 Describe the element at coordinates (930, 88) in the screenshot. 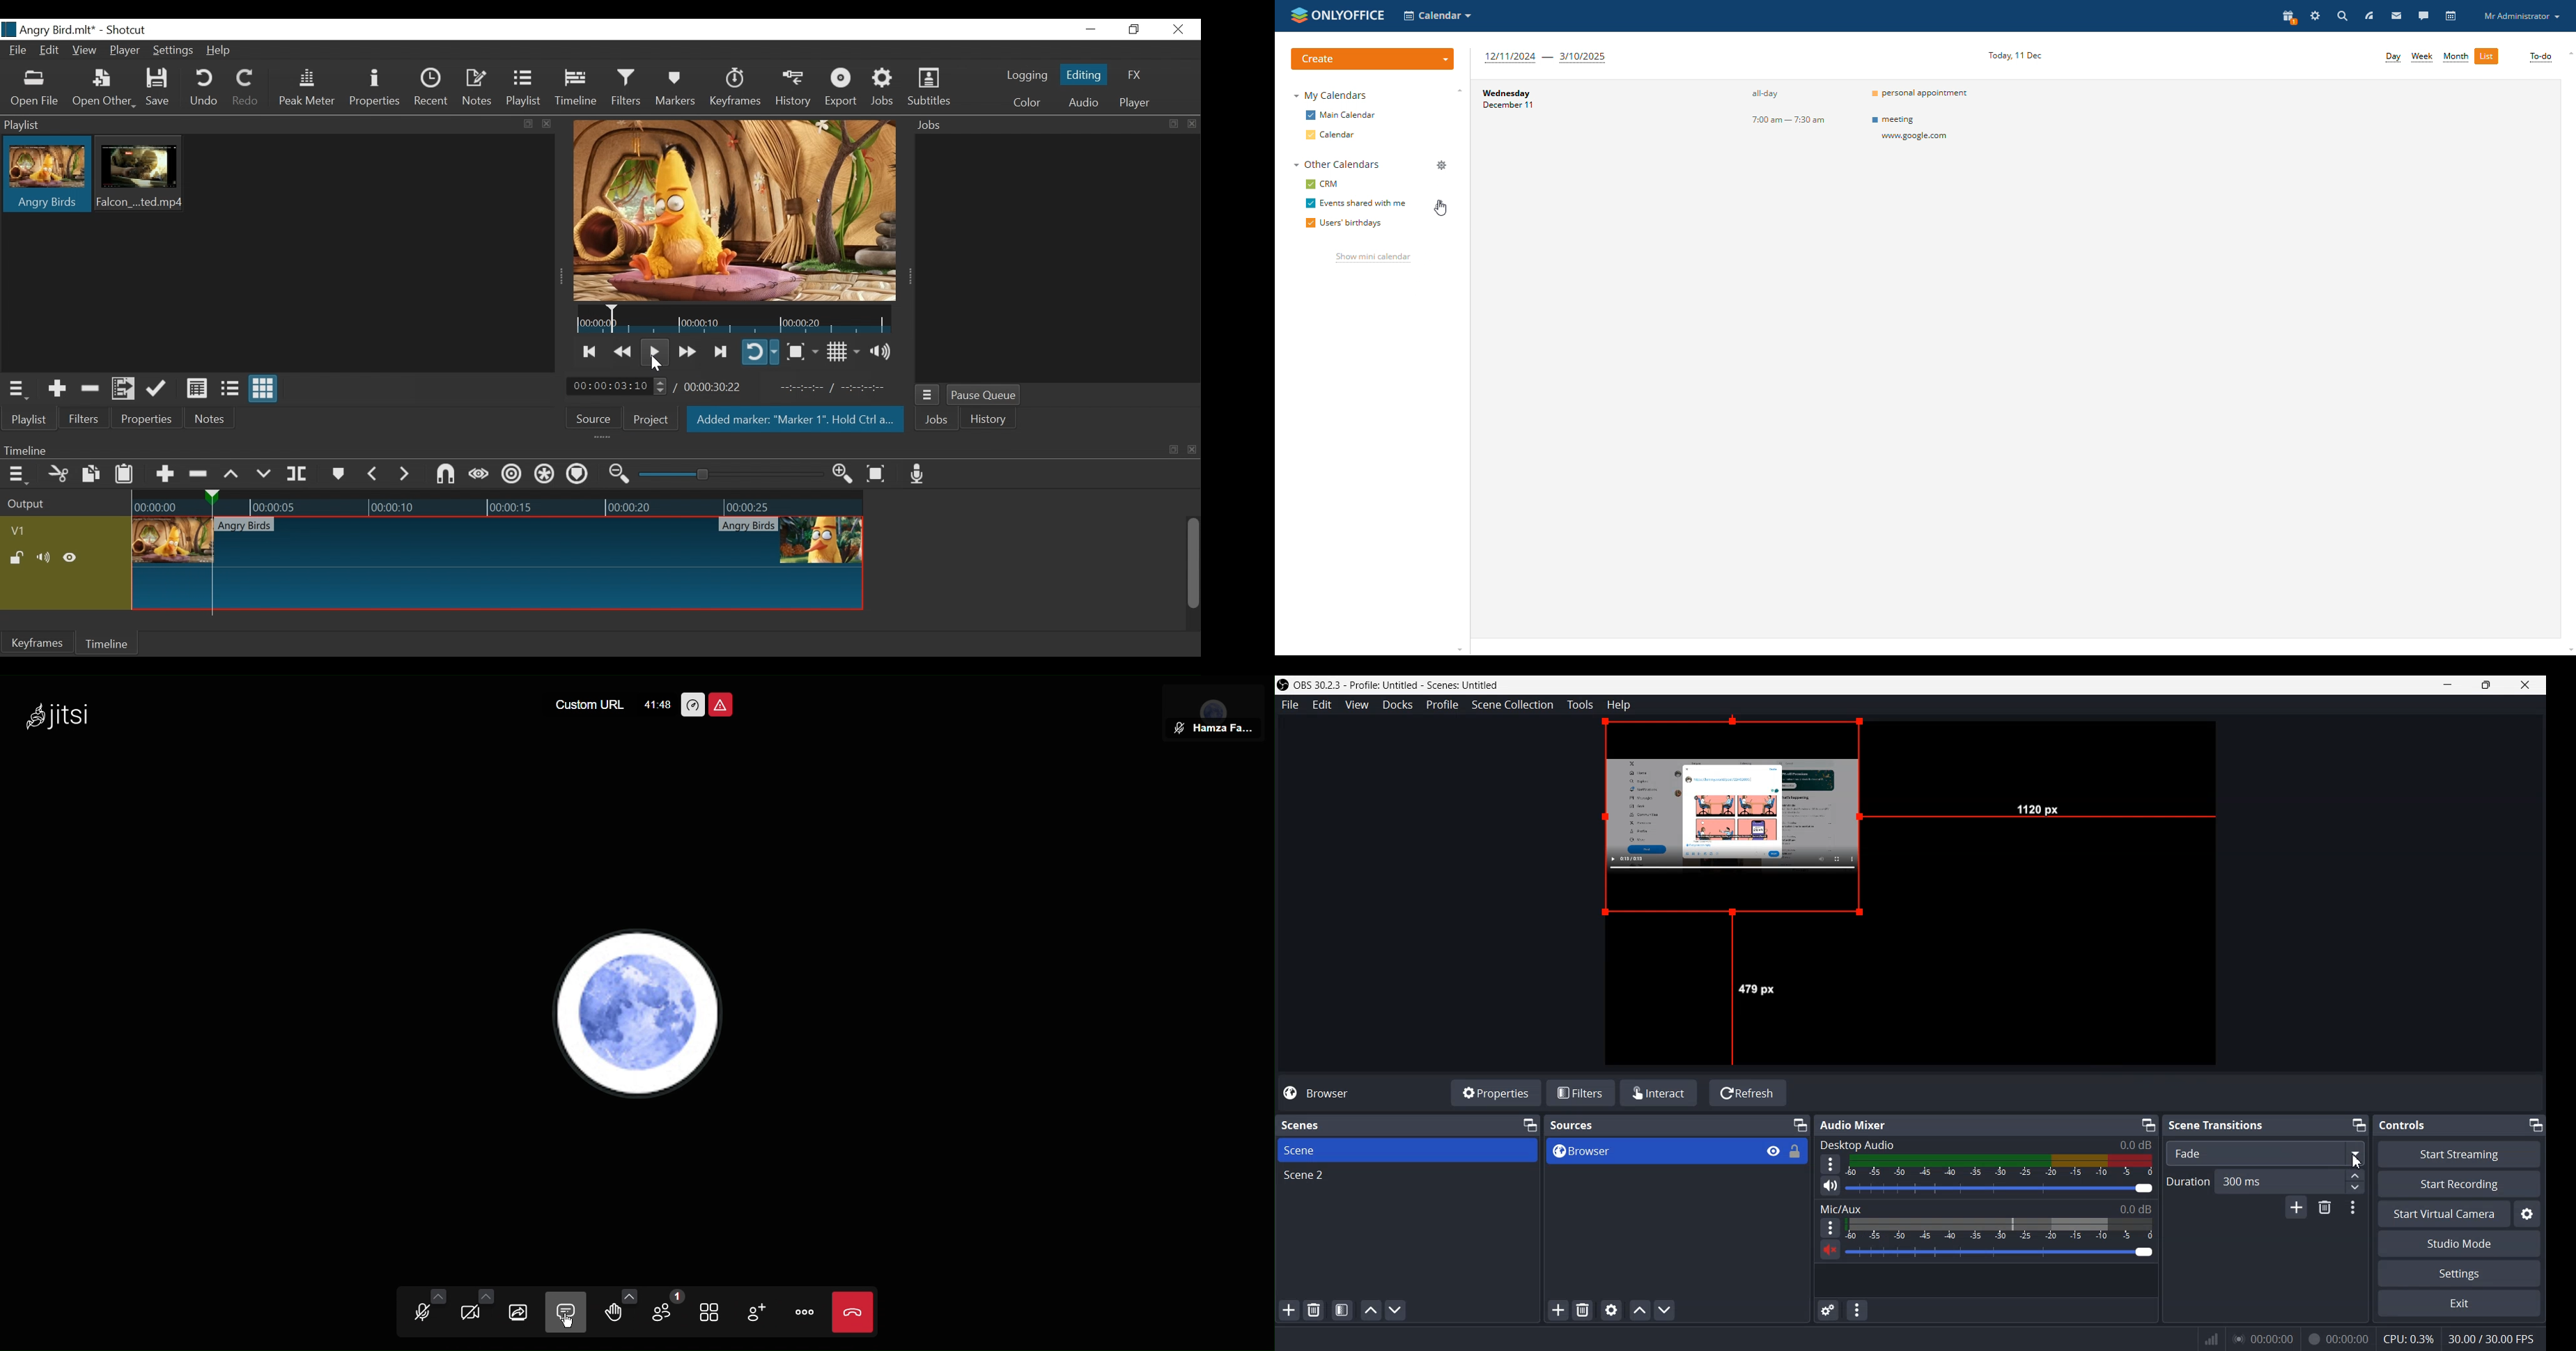

I see `Subtitles` at that location.